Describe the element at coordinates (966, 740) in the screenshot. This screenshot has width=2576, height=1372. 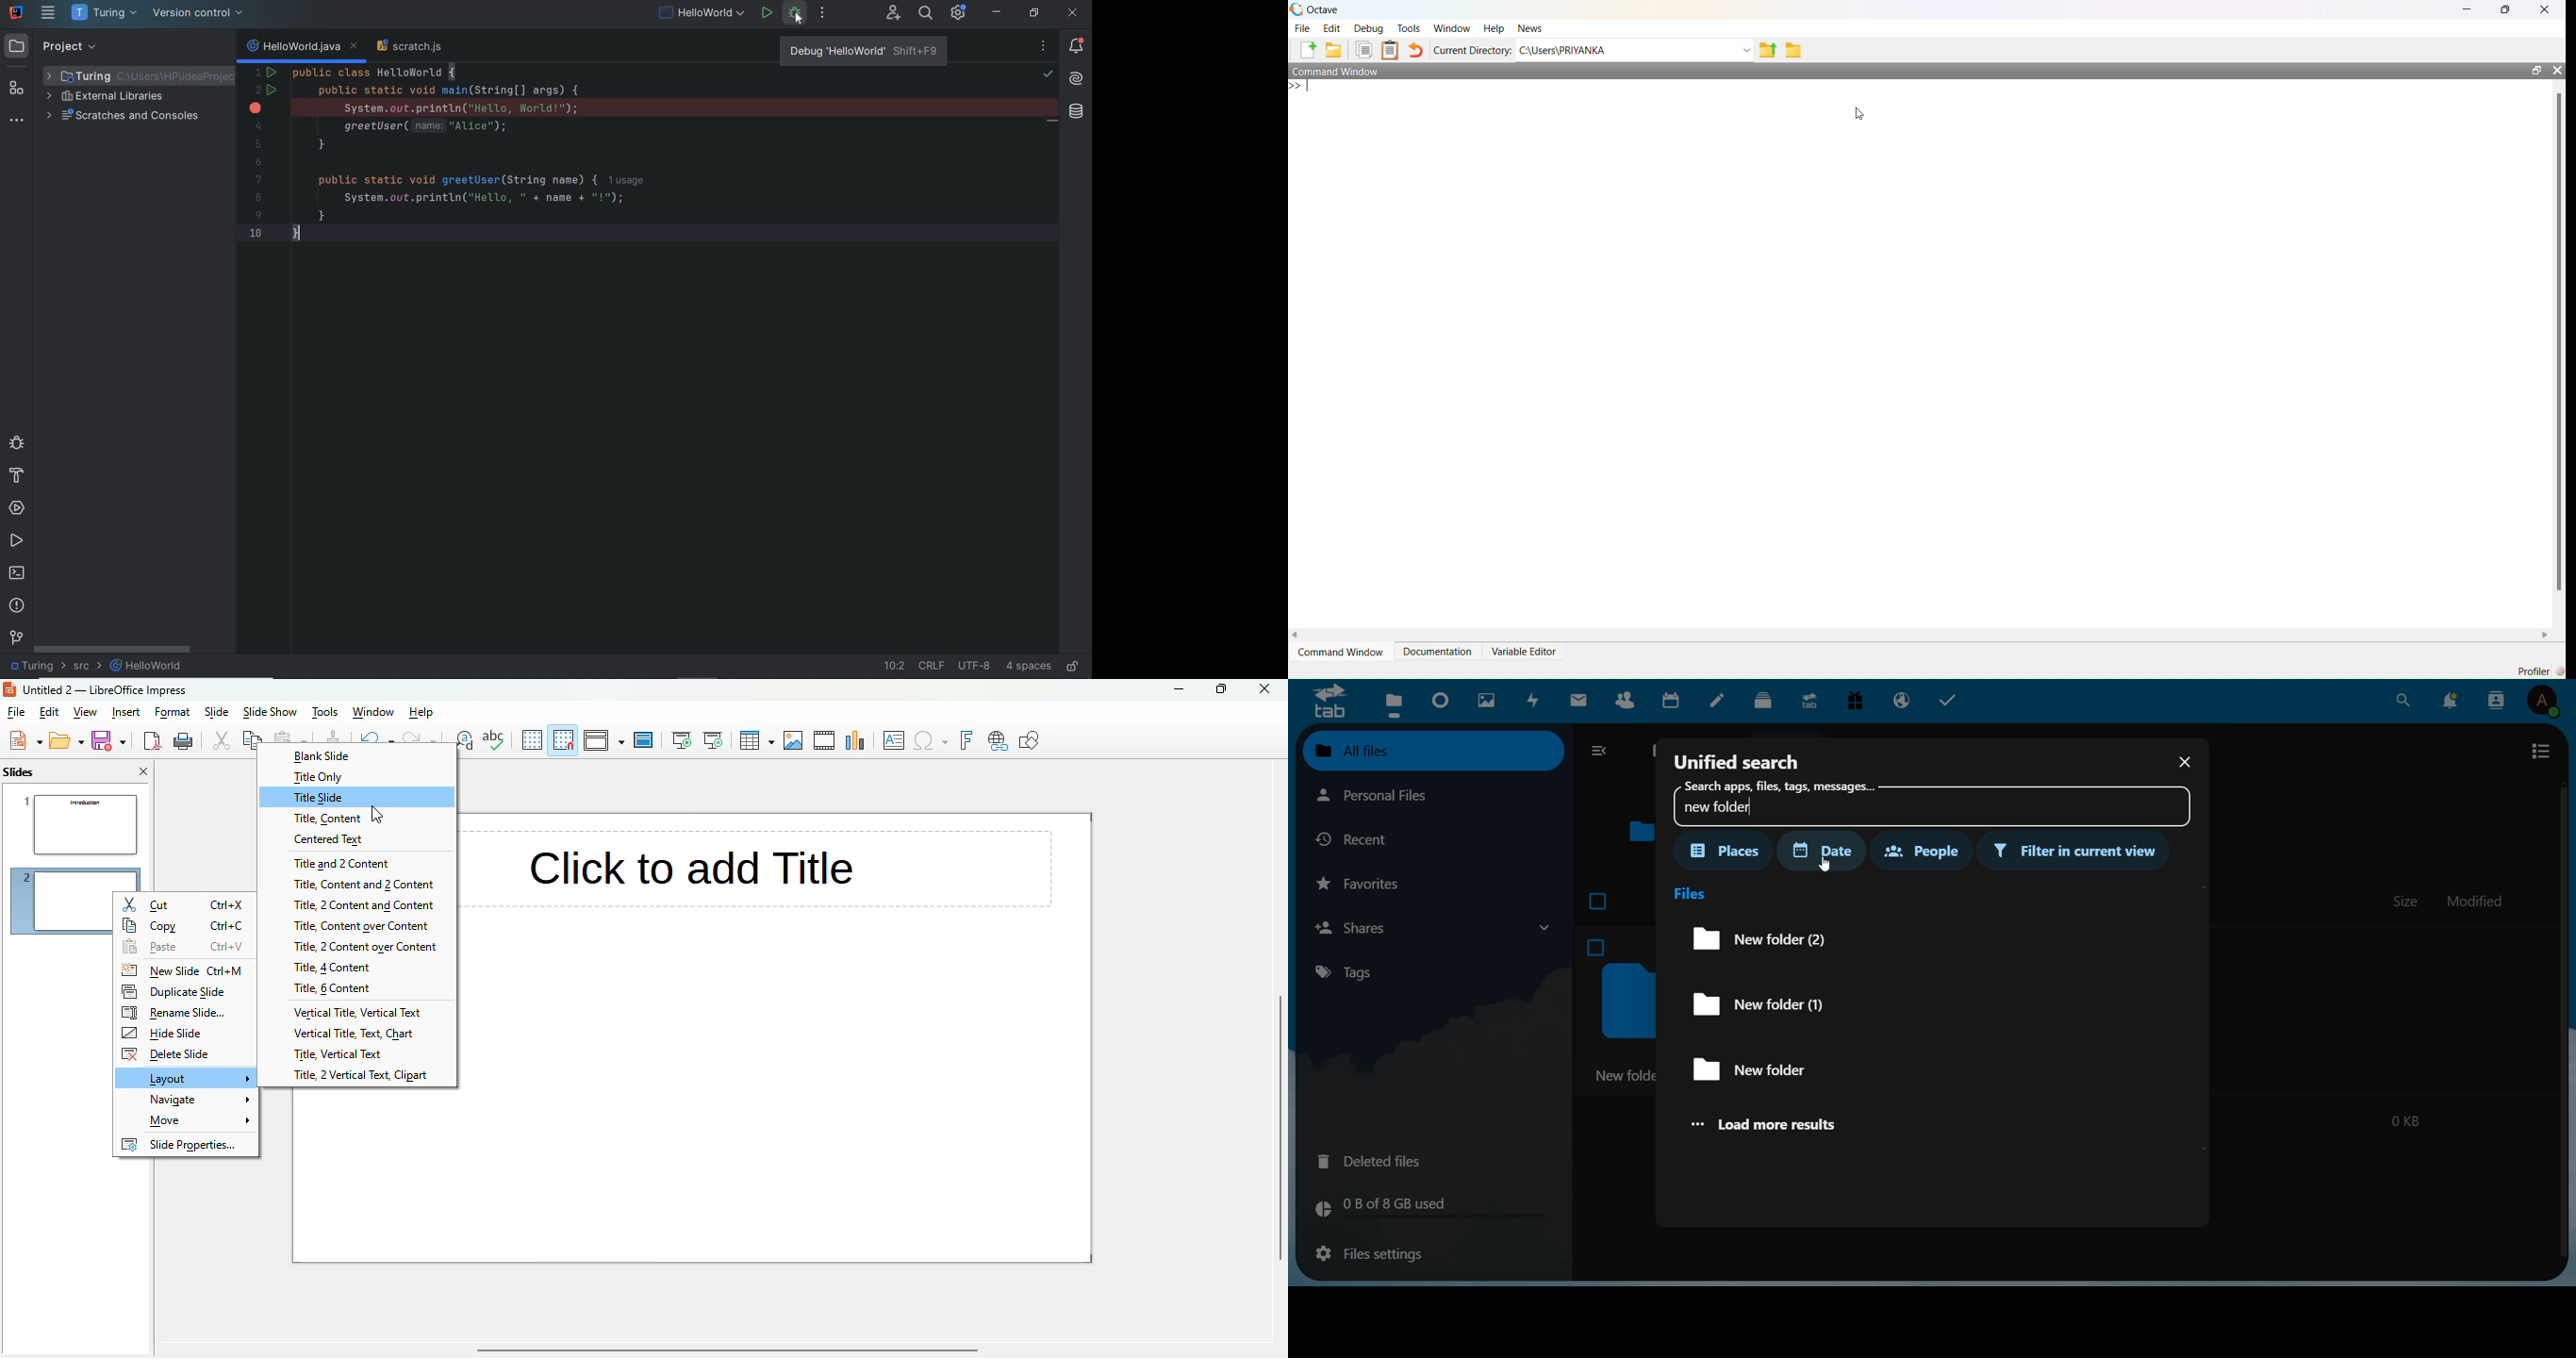
I see `insert fontwork text` at that location.